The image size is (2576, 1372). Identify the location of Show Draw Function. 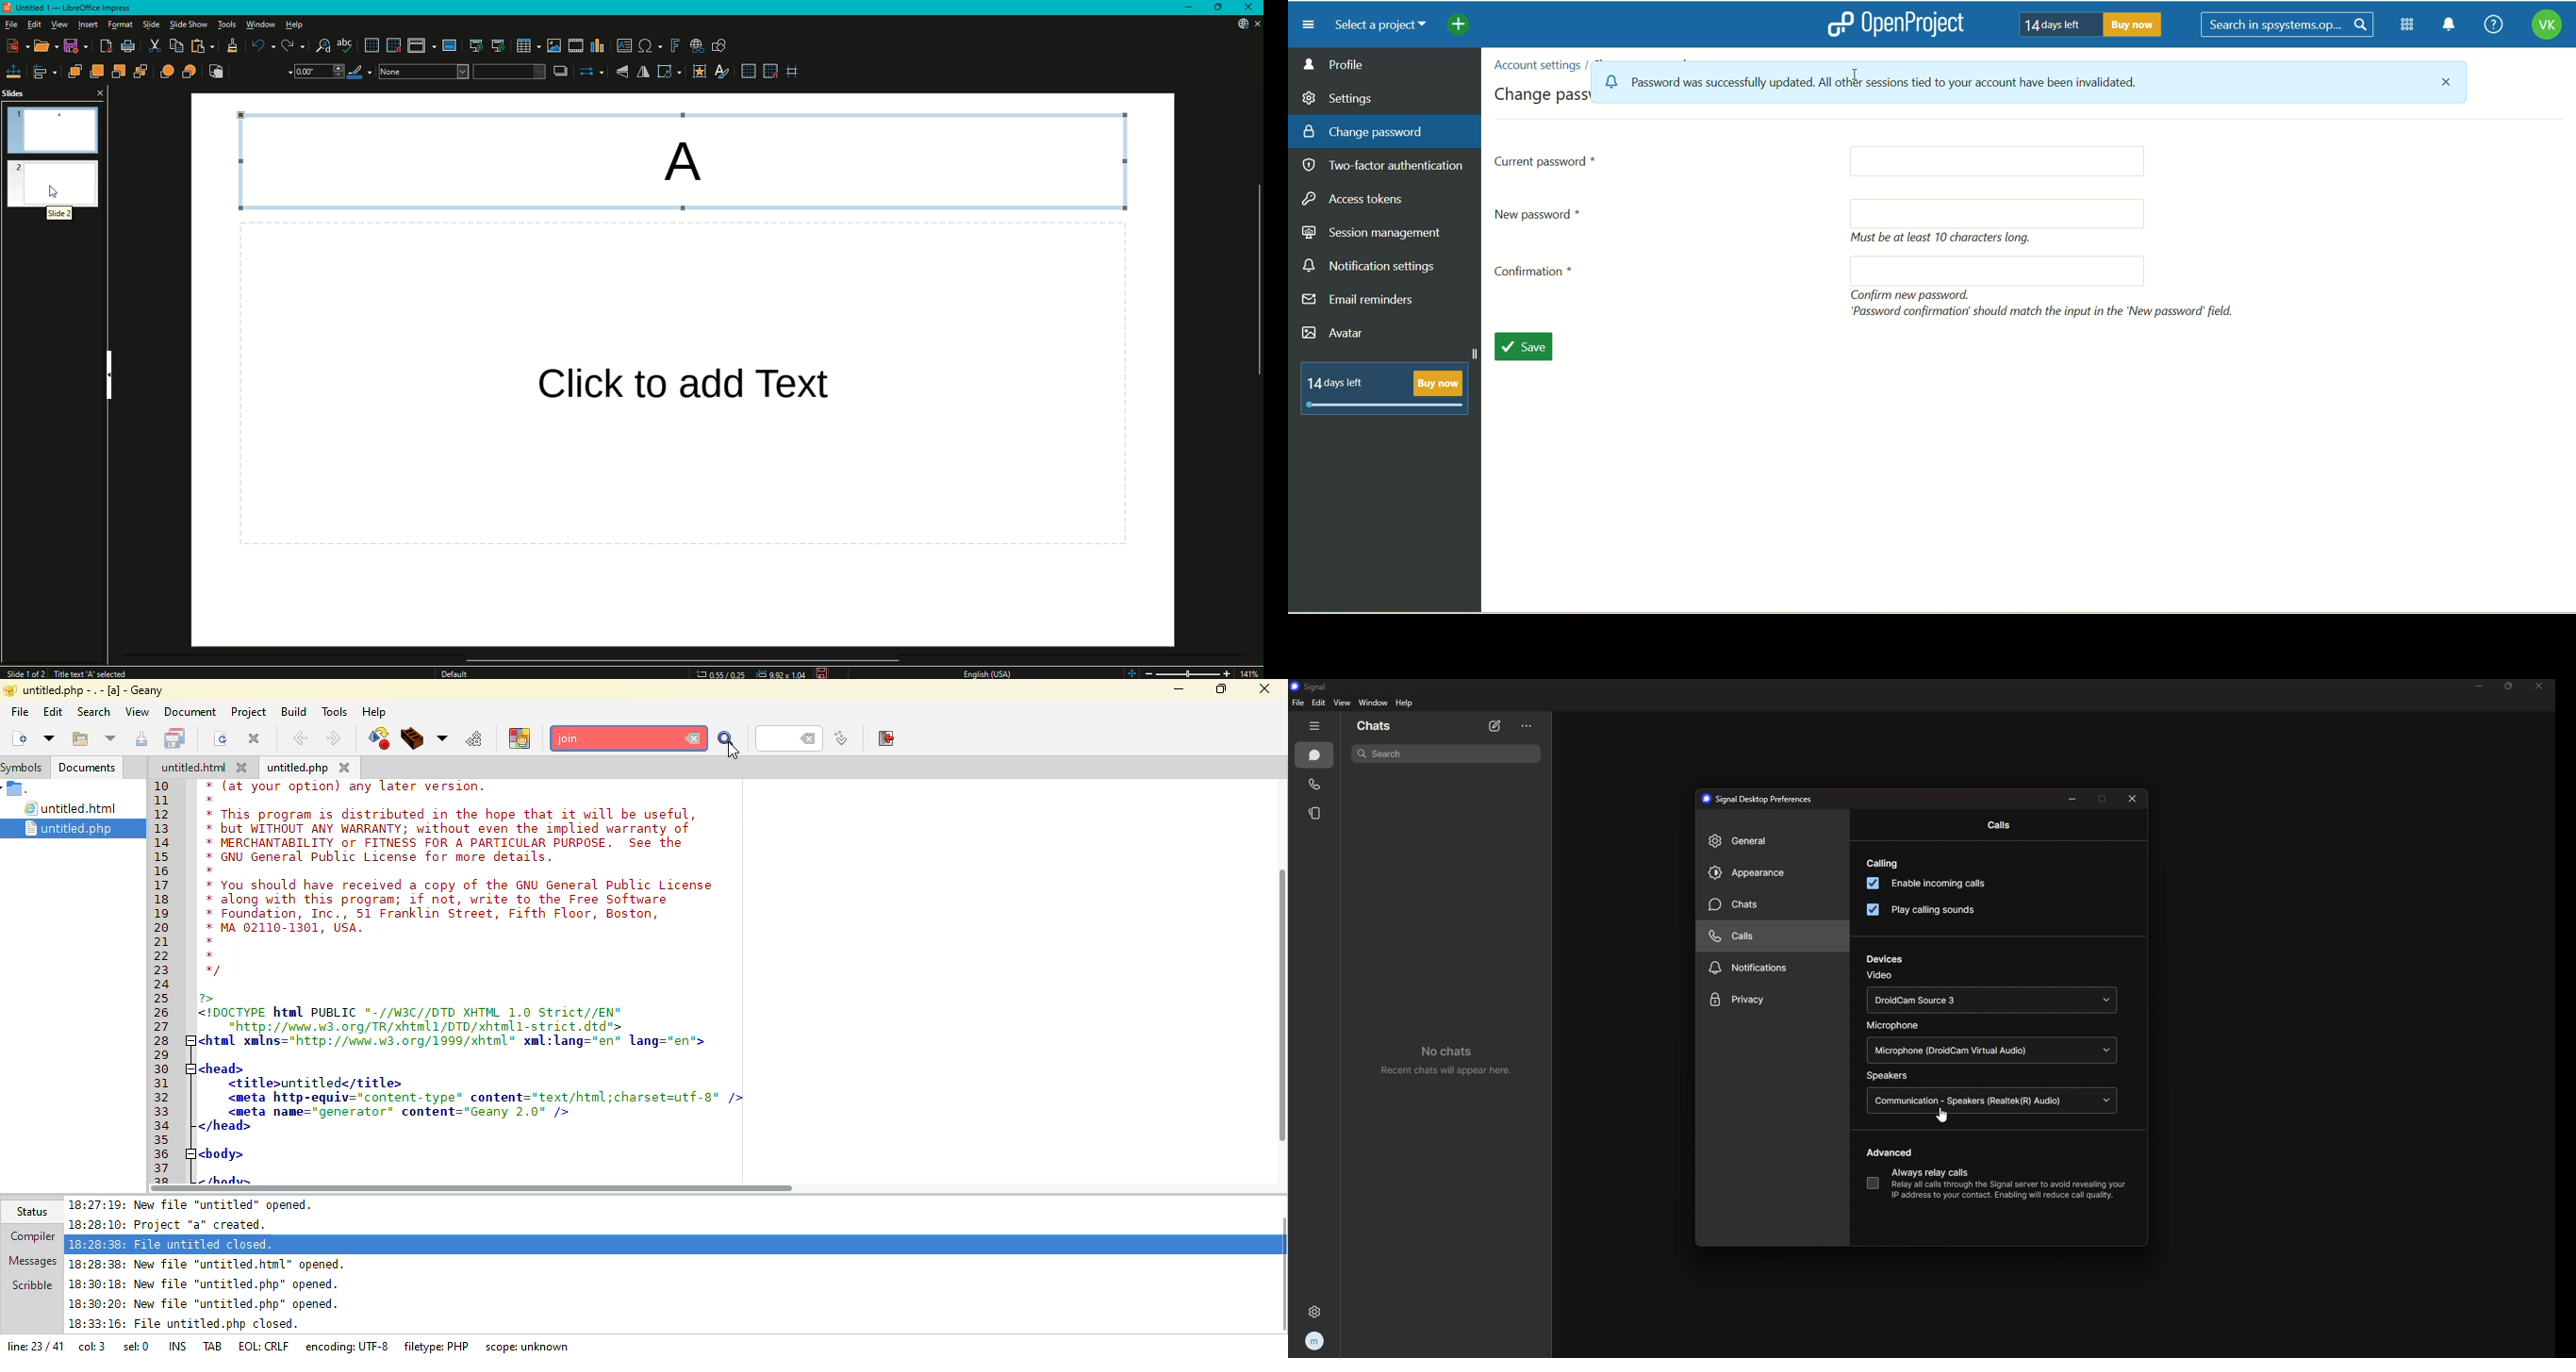
(718, 45).